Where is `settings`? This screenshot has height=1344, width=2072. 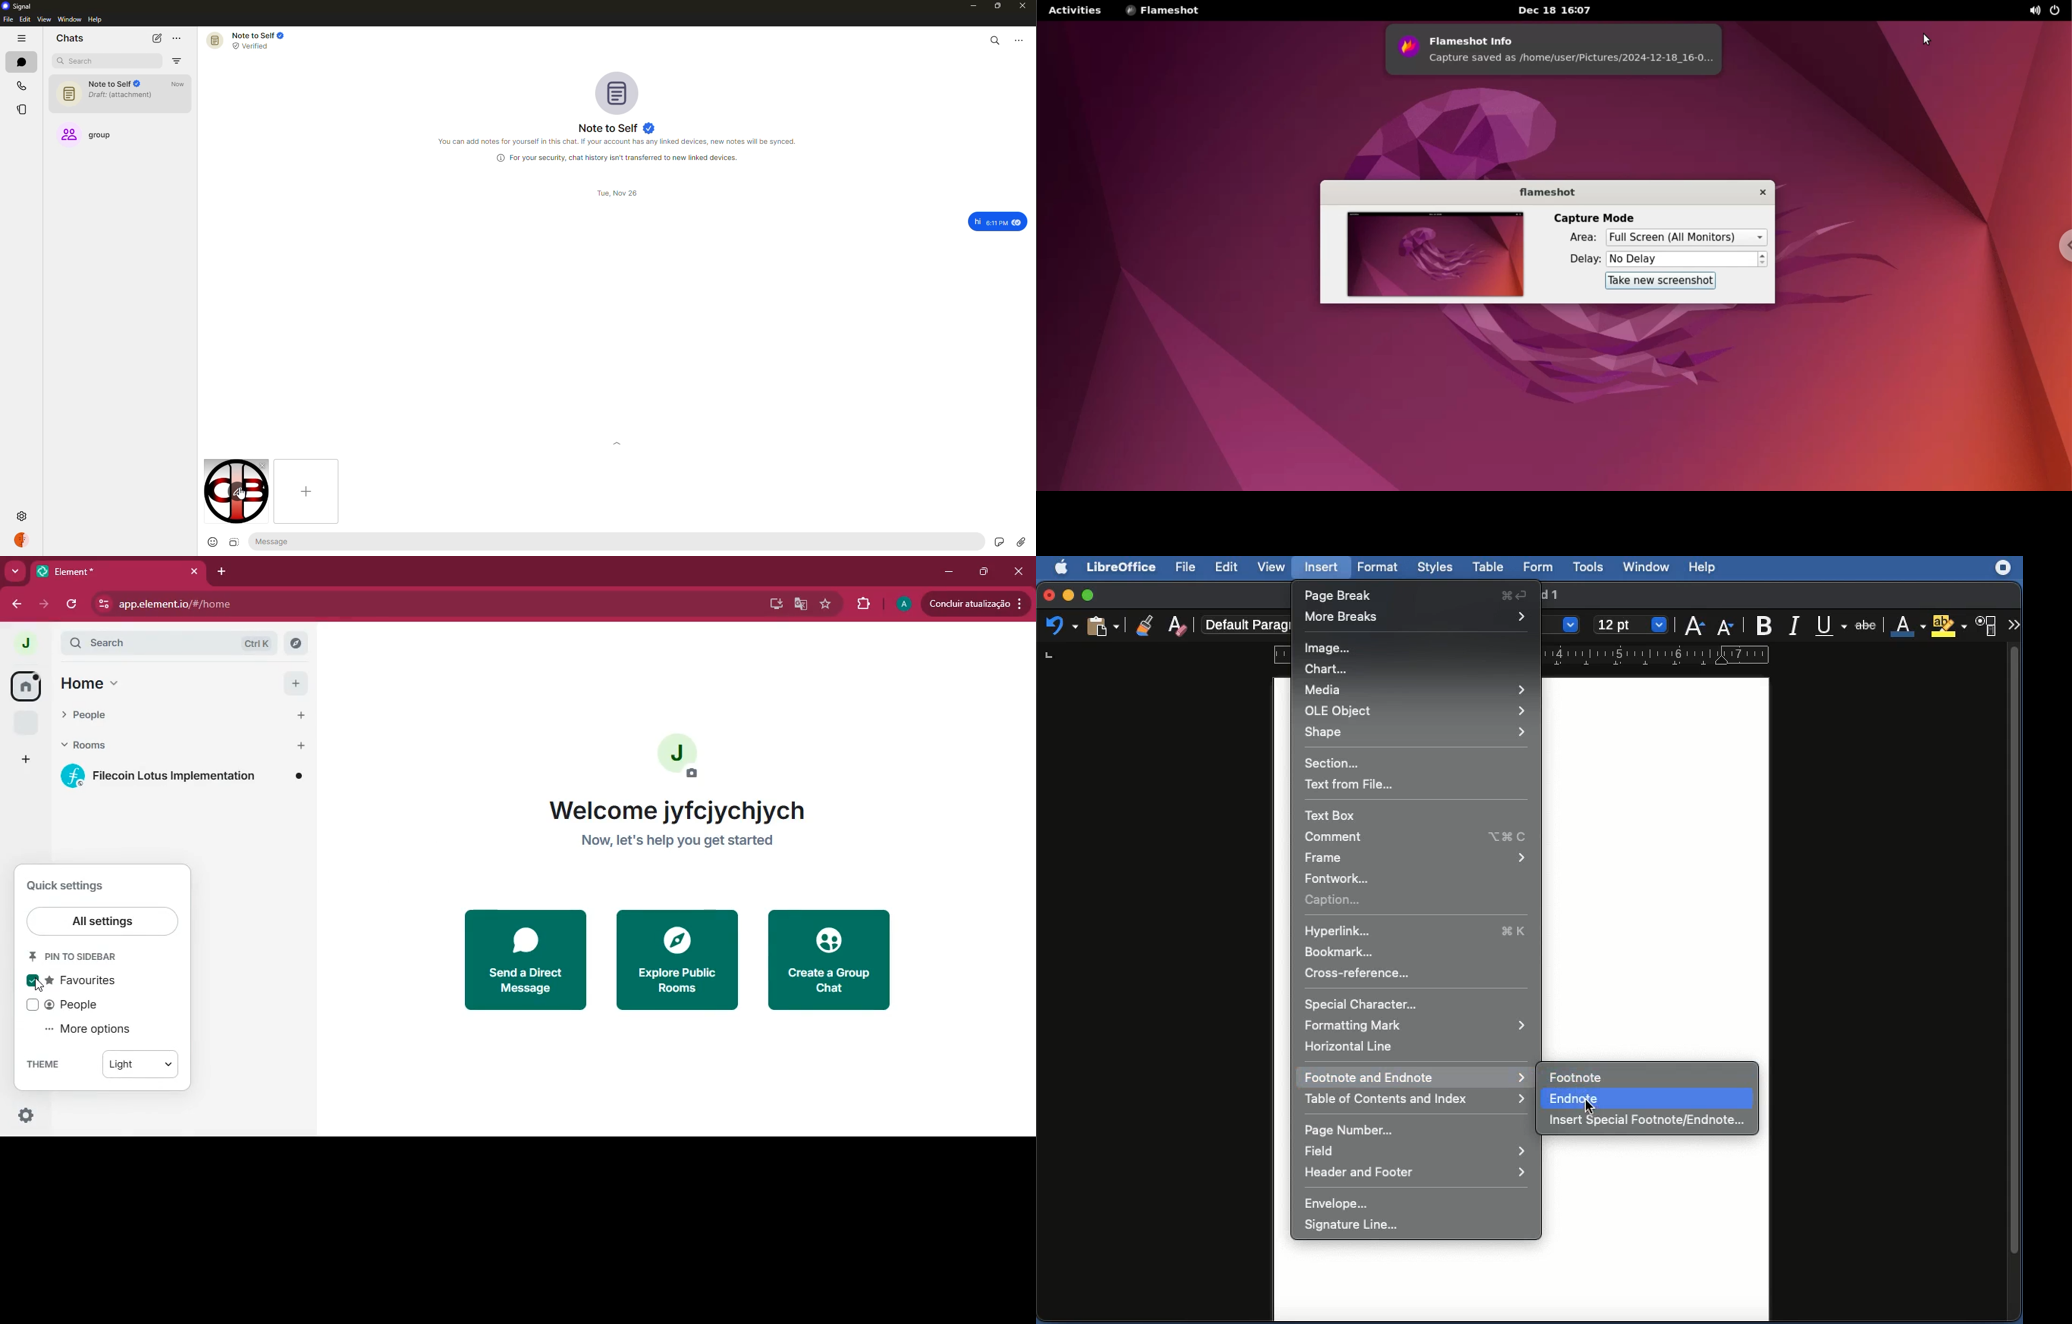 settings is located at coordinates (21, 516).